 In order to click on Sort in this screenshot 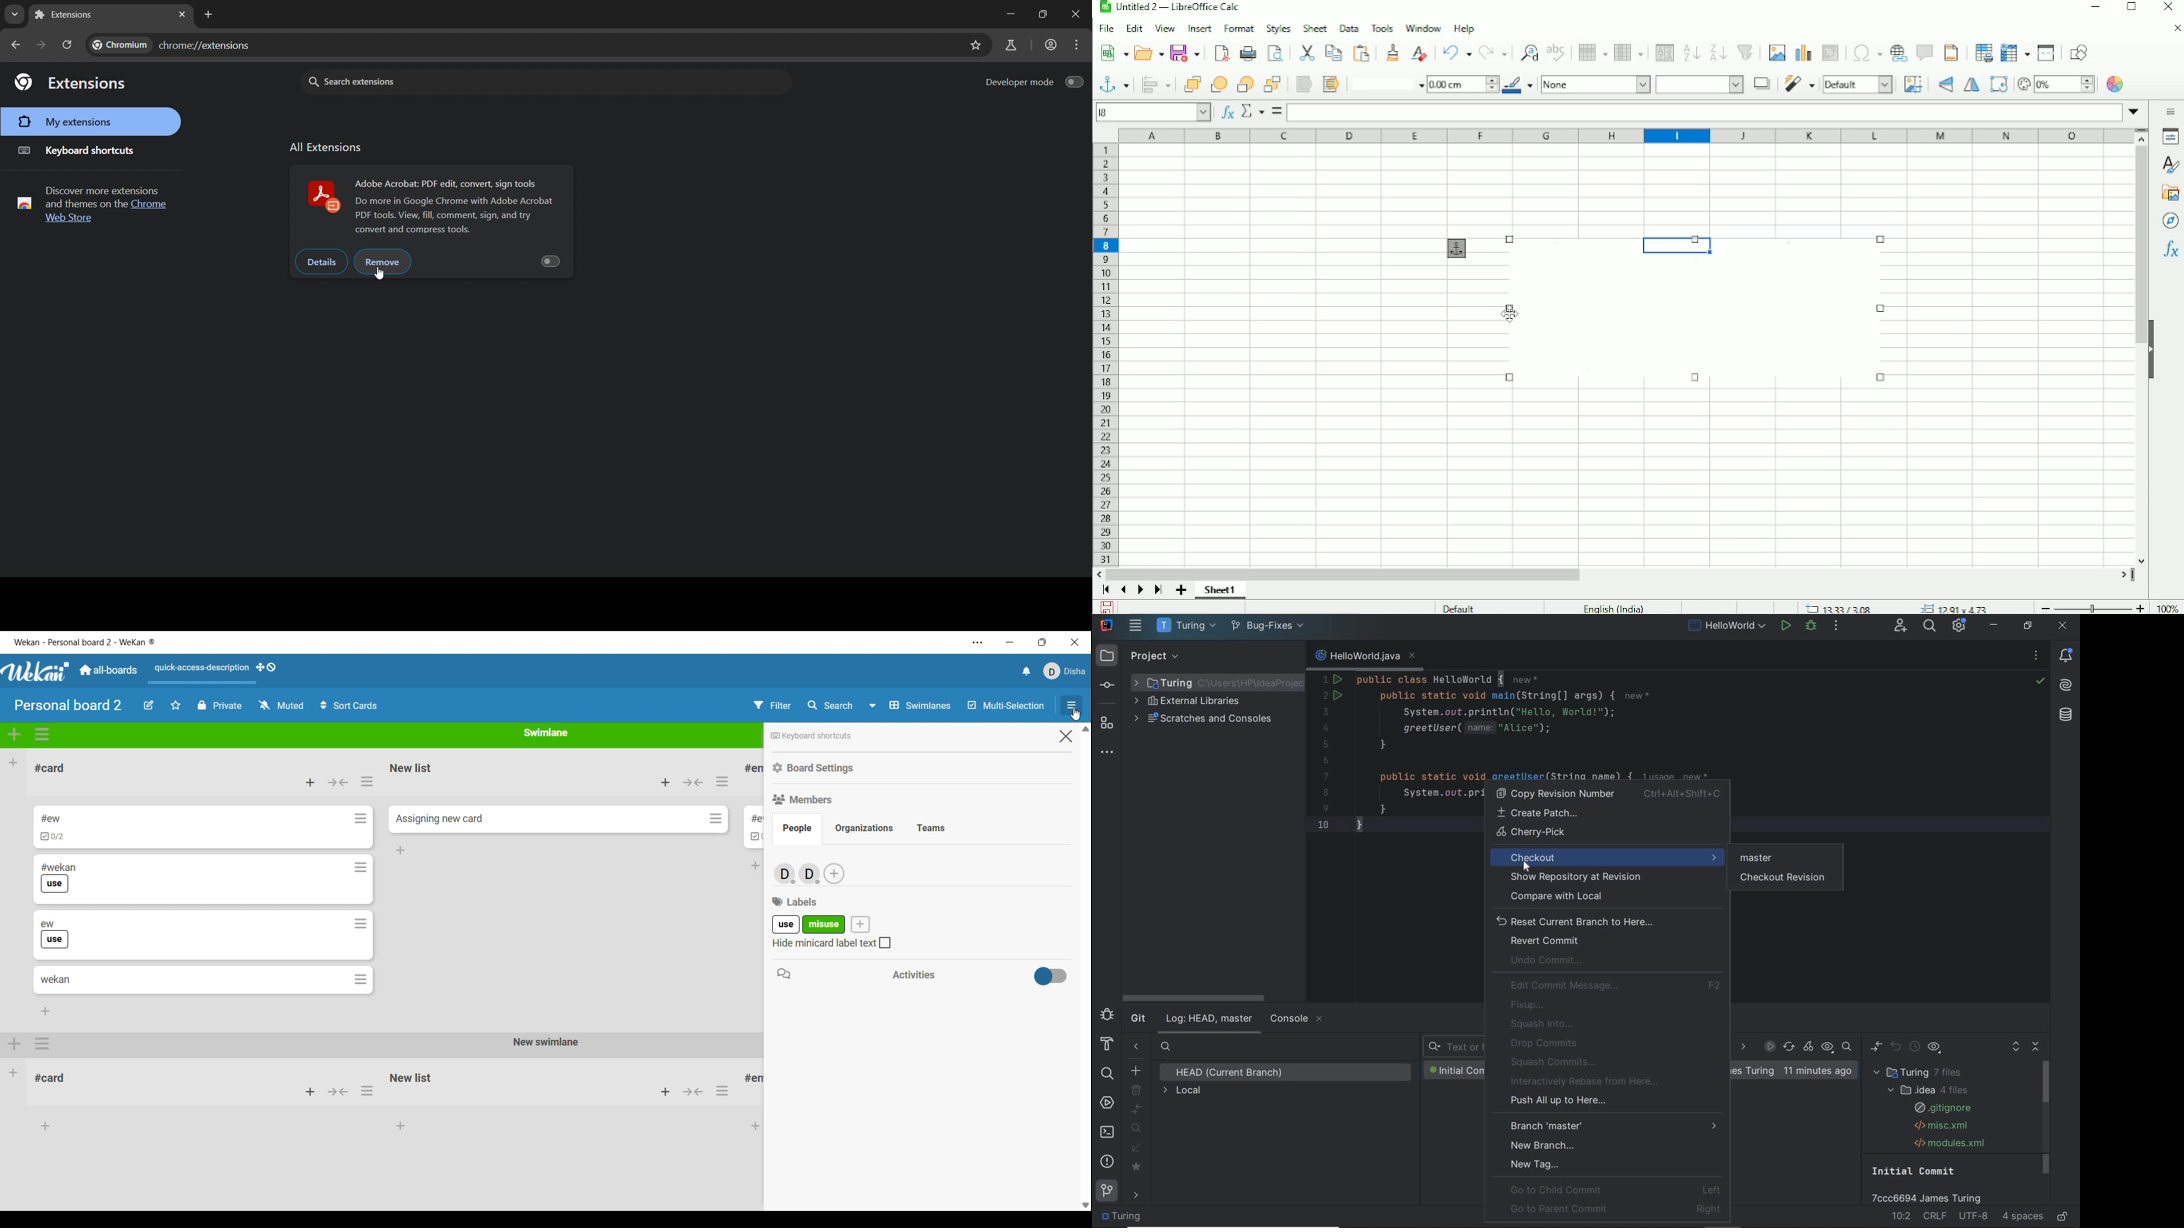, I will do `click(1662, 52)`.